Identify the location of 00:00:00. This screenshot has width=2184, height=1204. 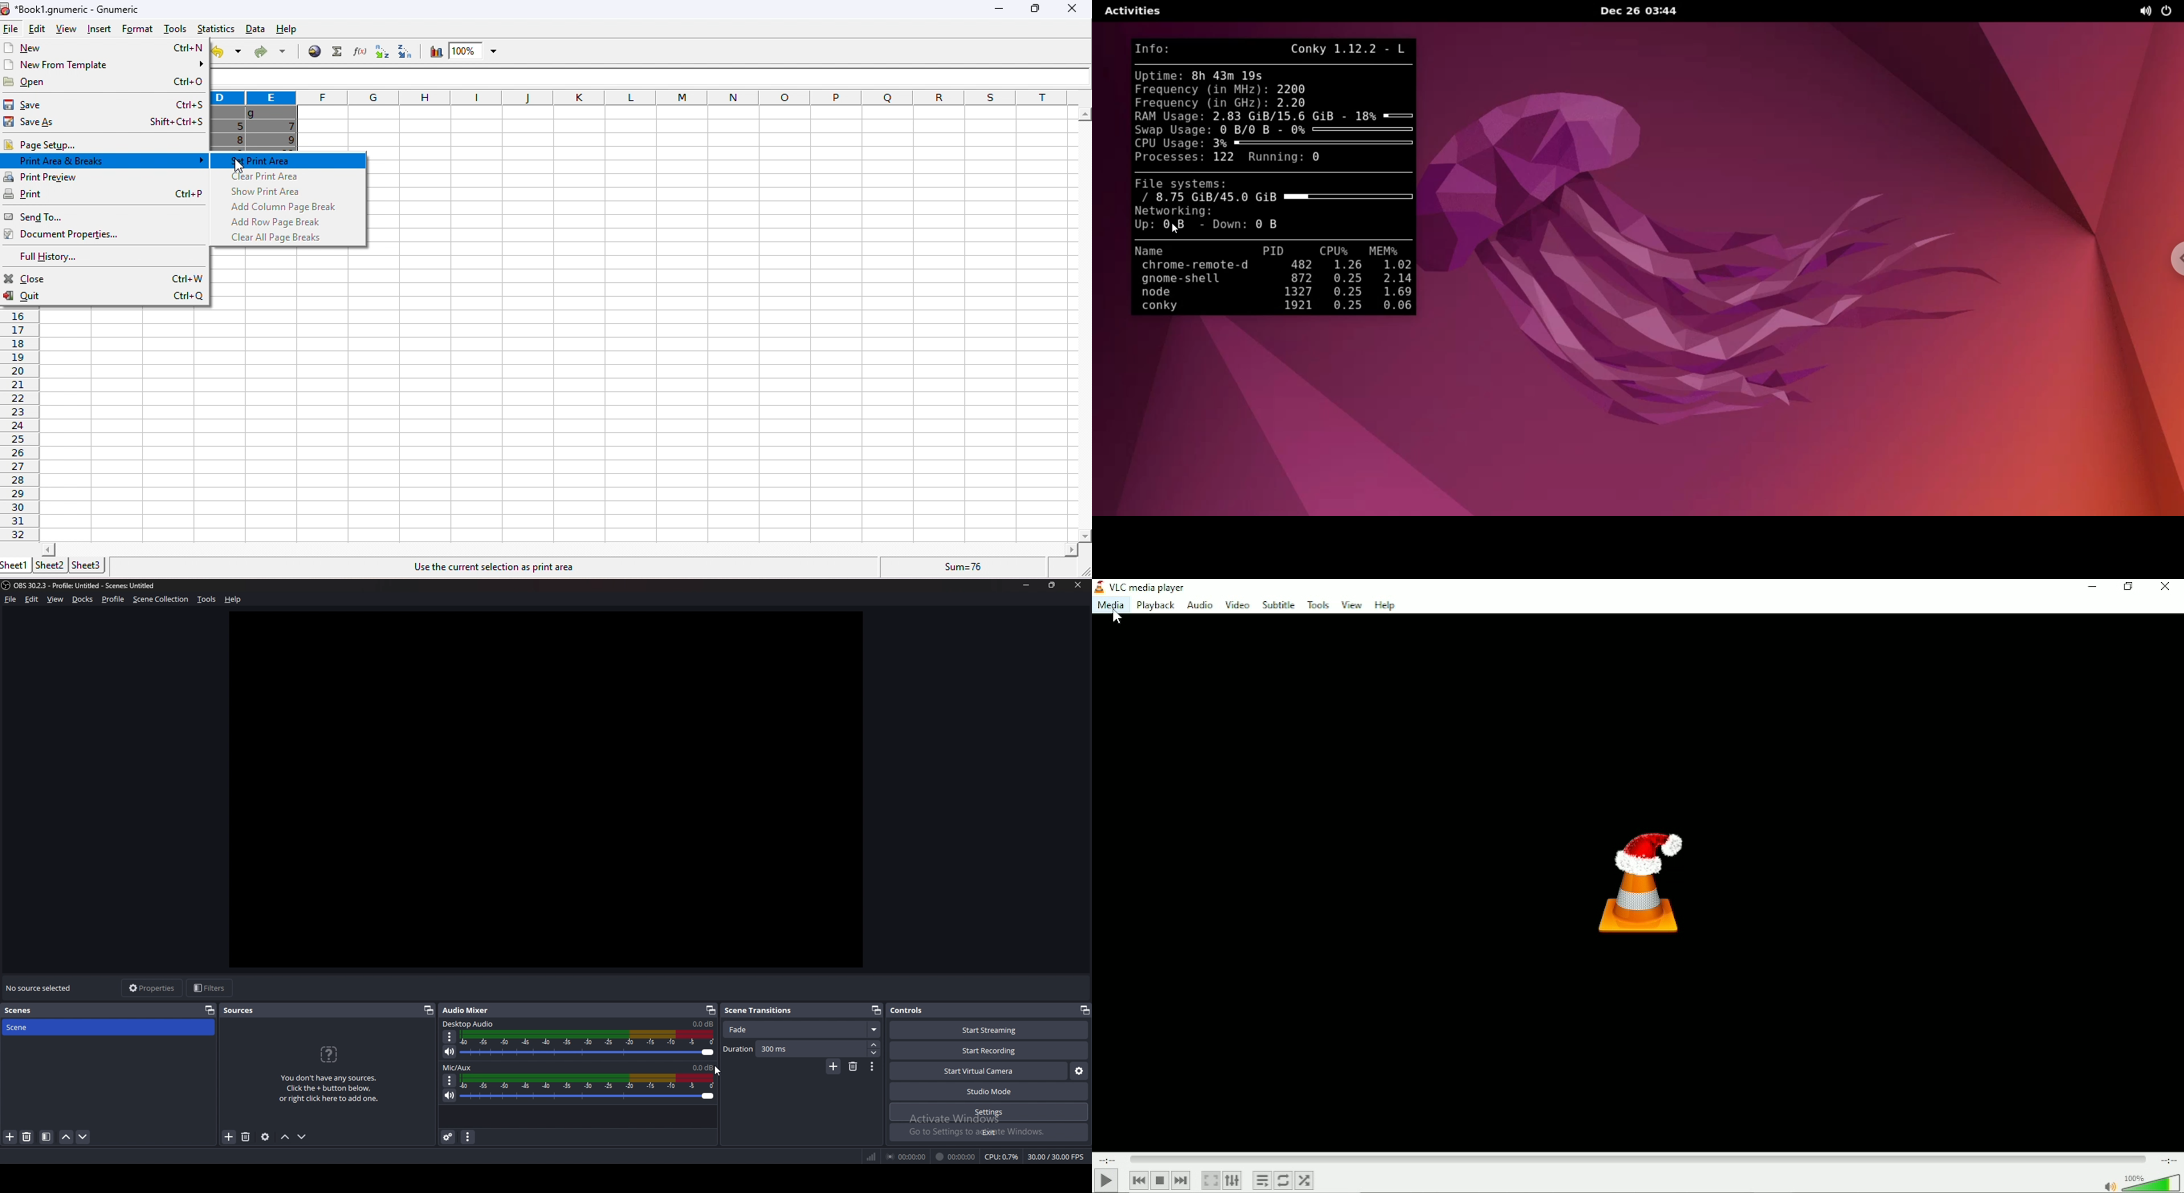
(905, 1157).